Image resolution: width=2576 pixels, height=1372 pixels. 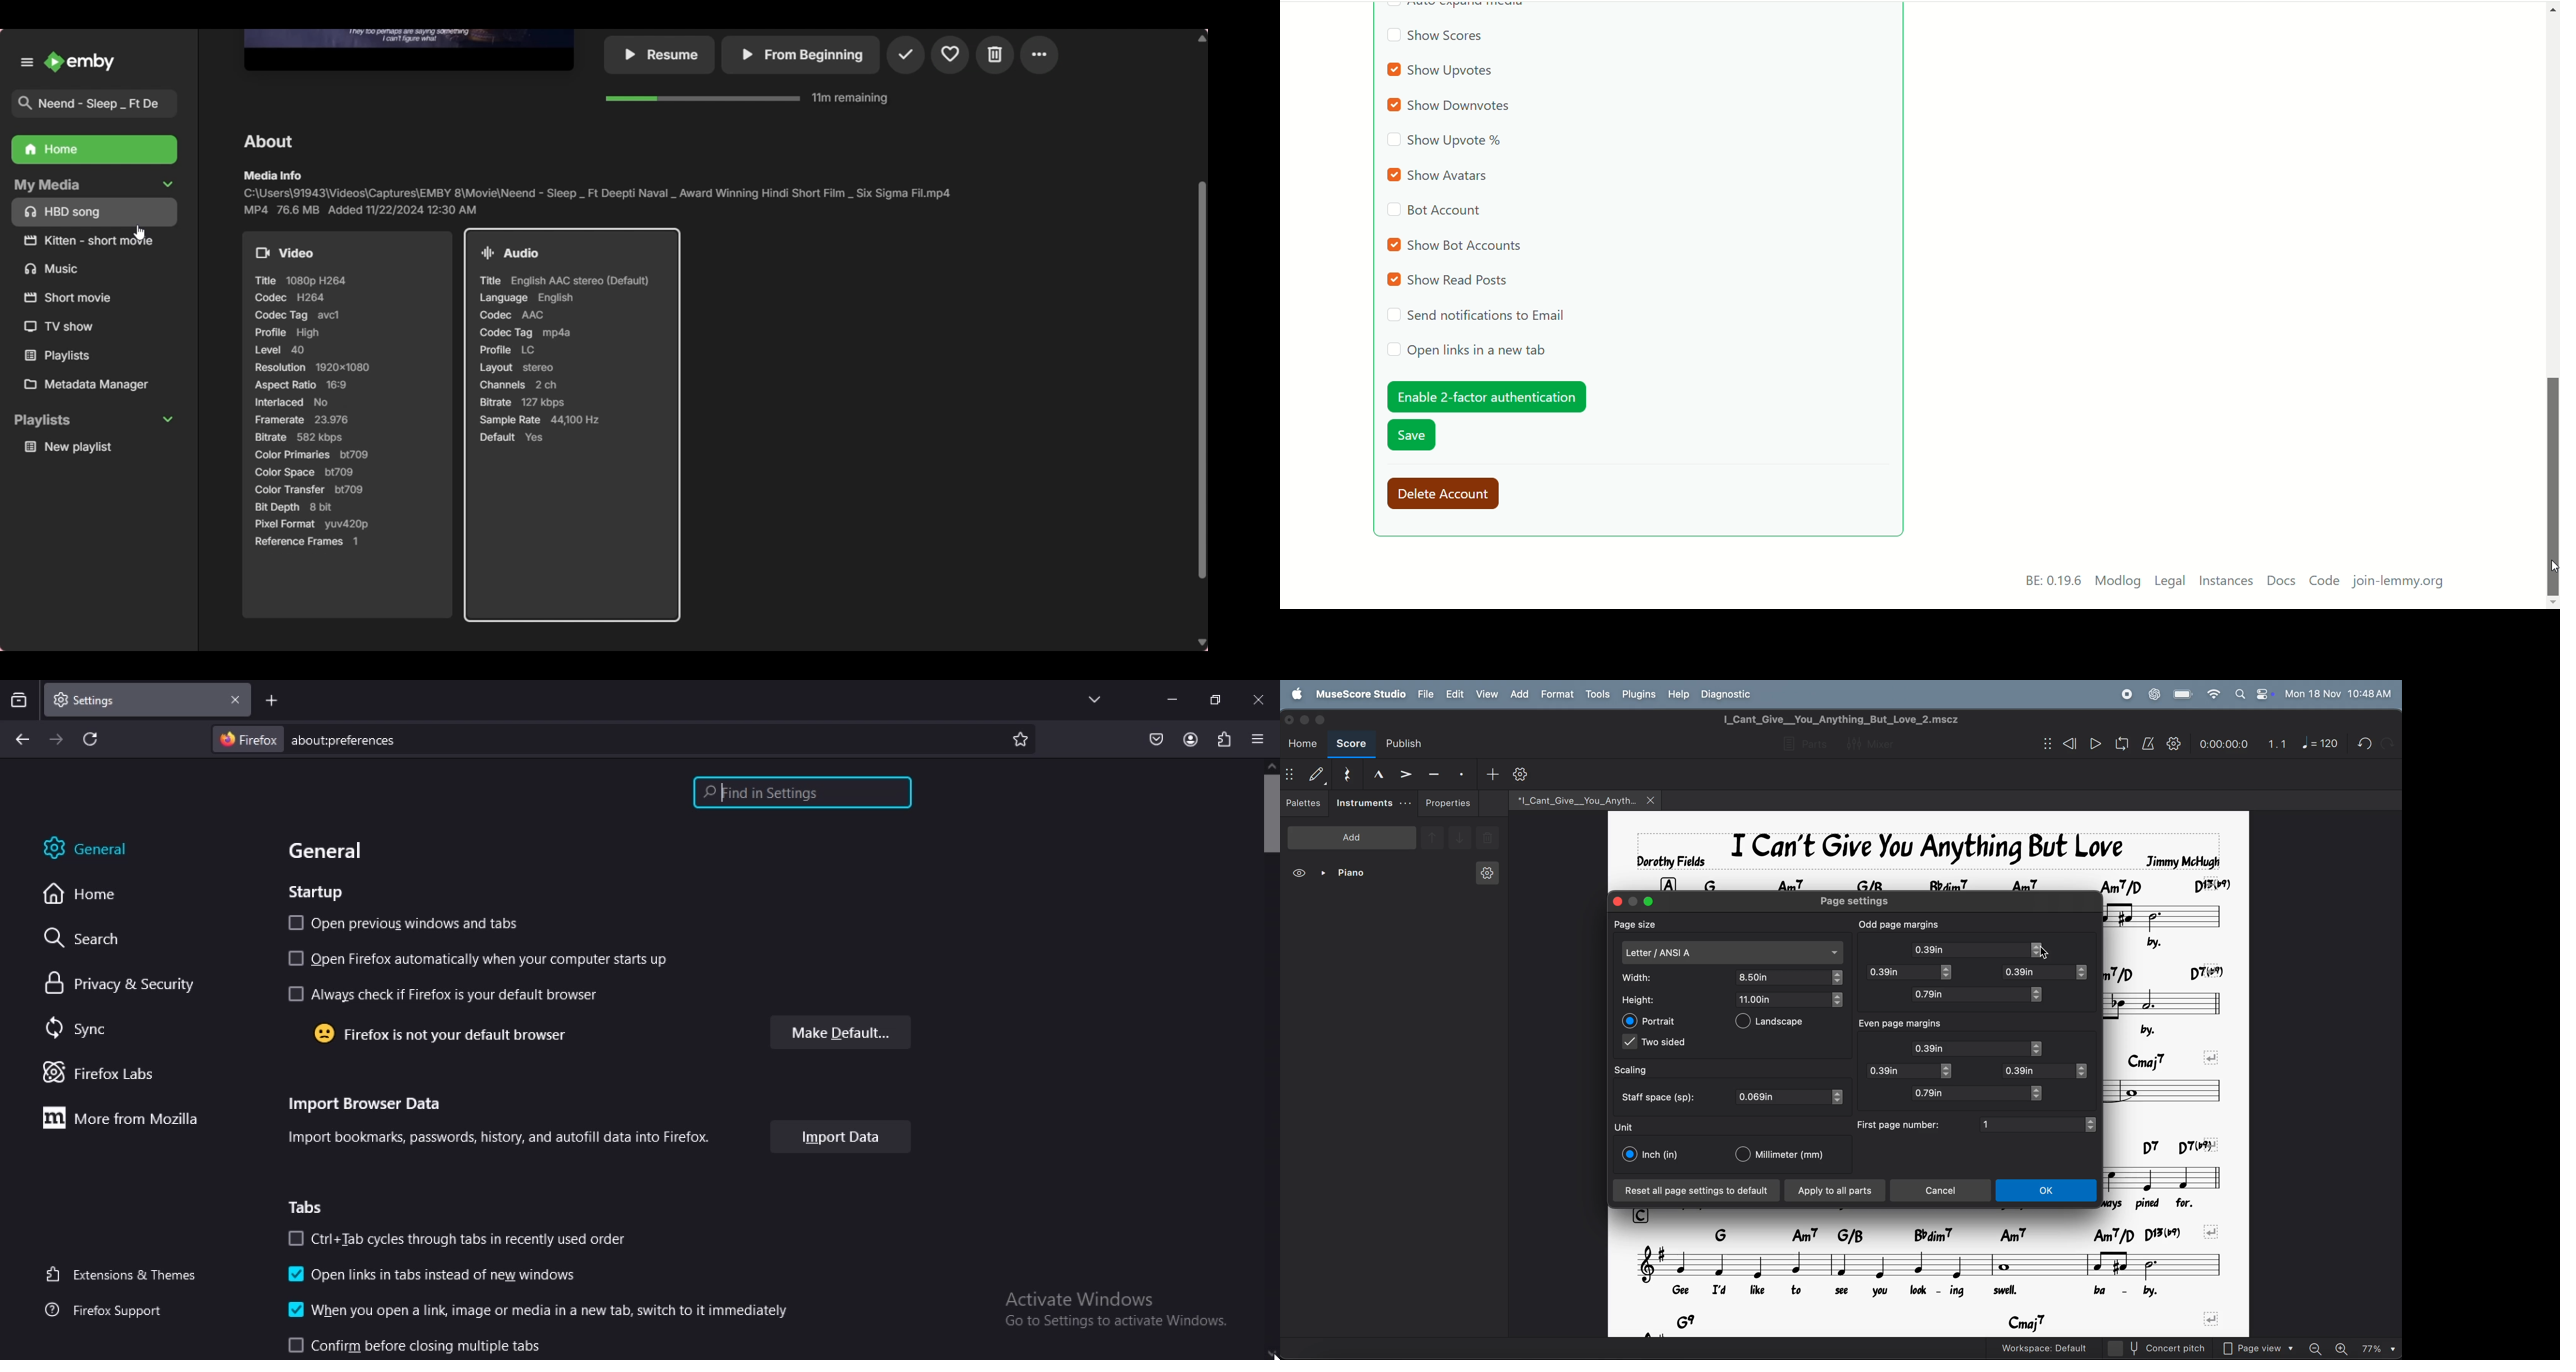 I want to click on notes, so click(x=2171, y=1093).